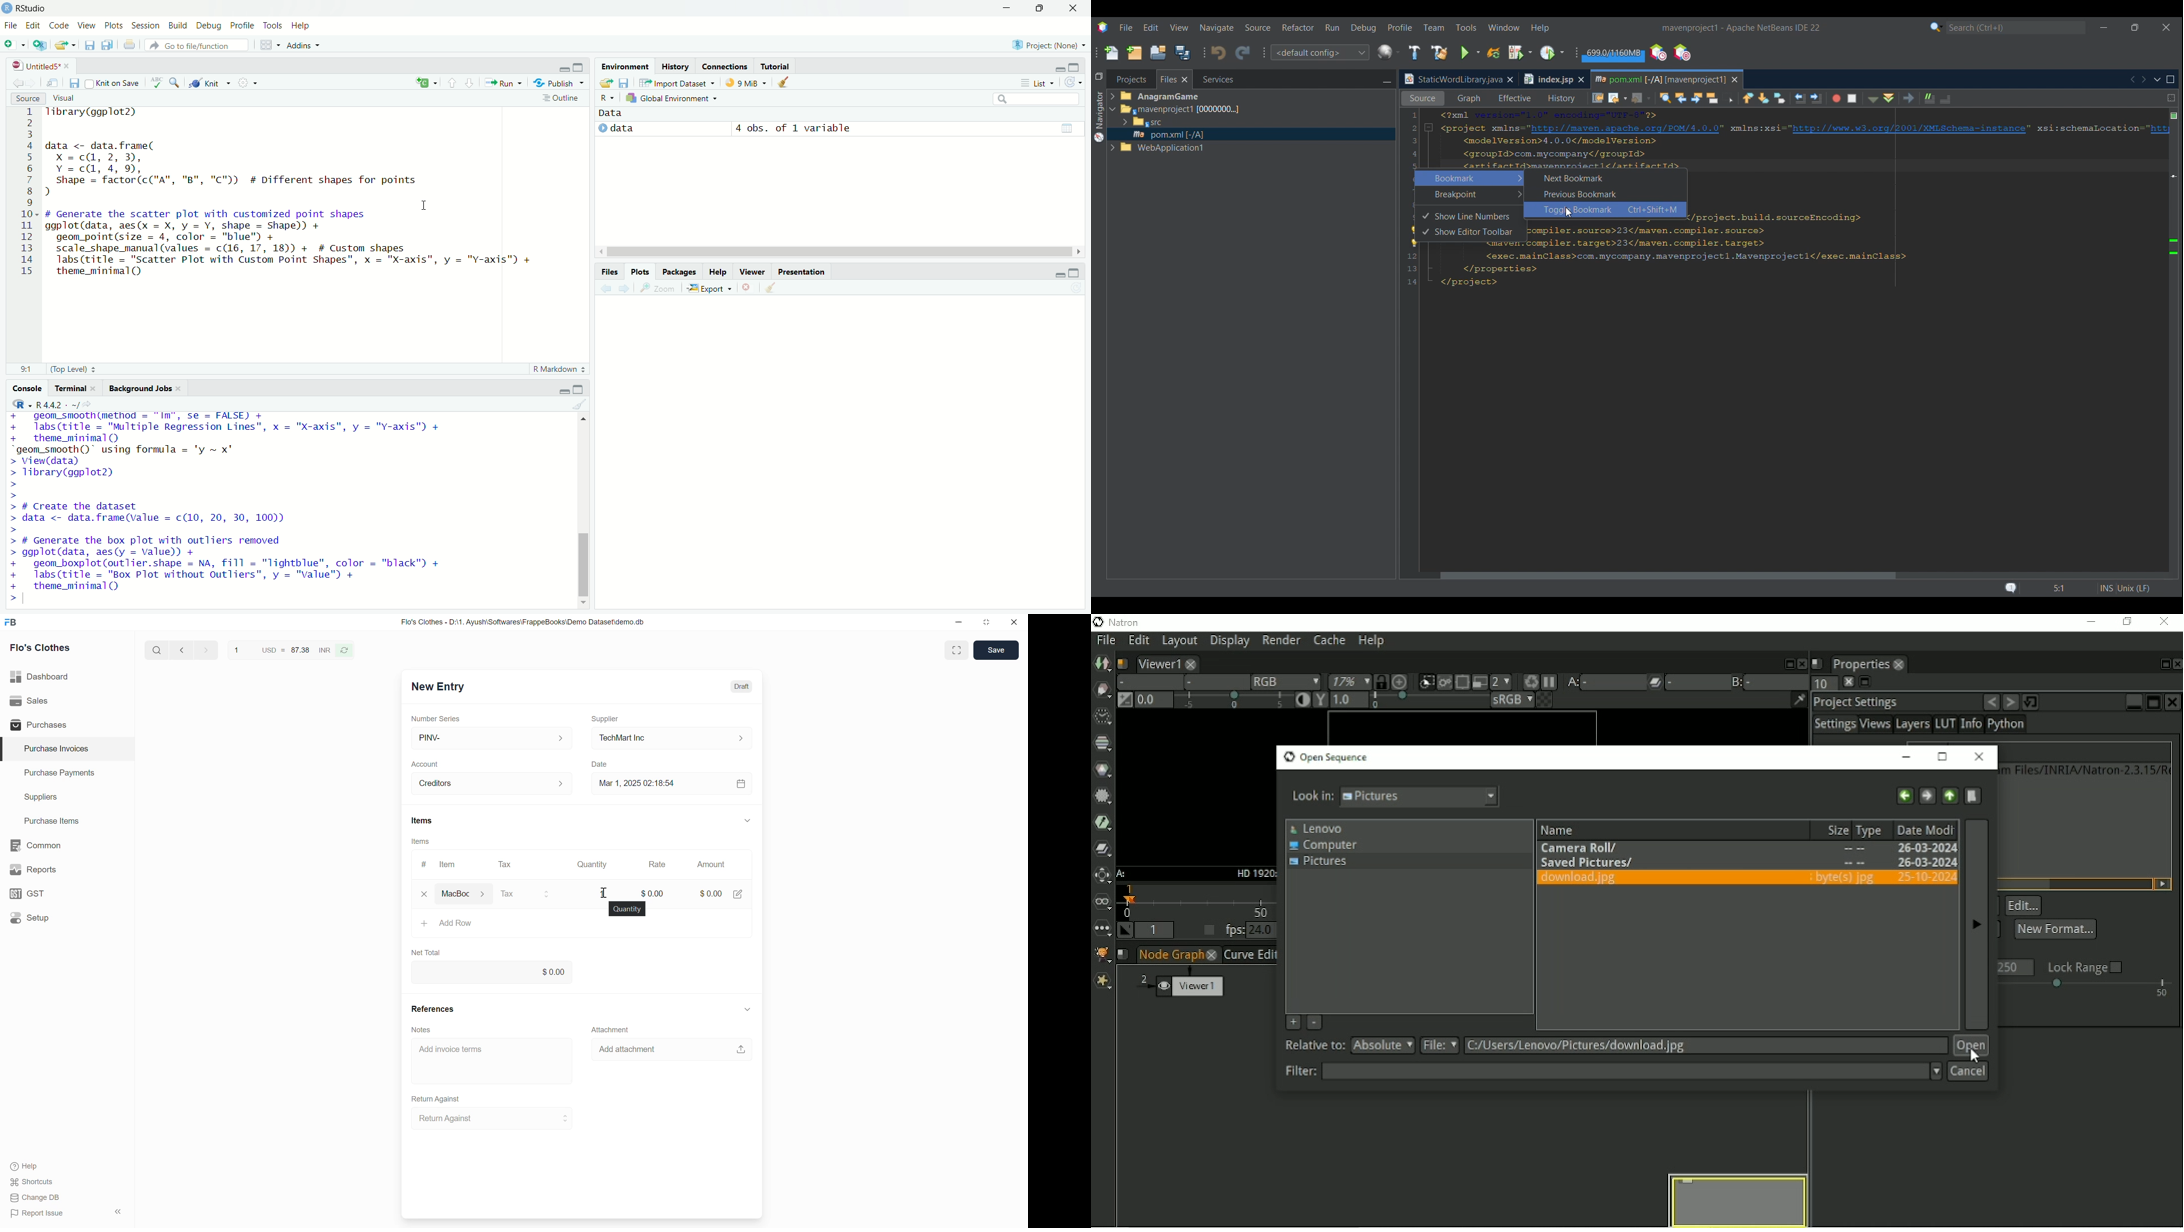  I want to click on Toggle between form and full width, so click(957, 650).